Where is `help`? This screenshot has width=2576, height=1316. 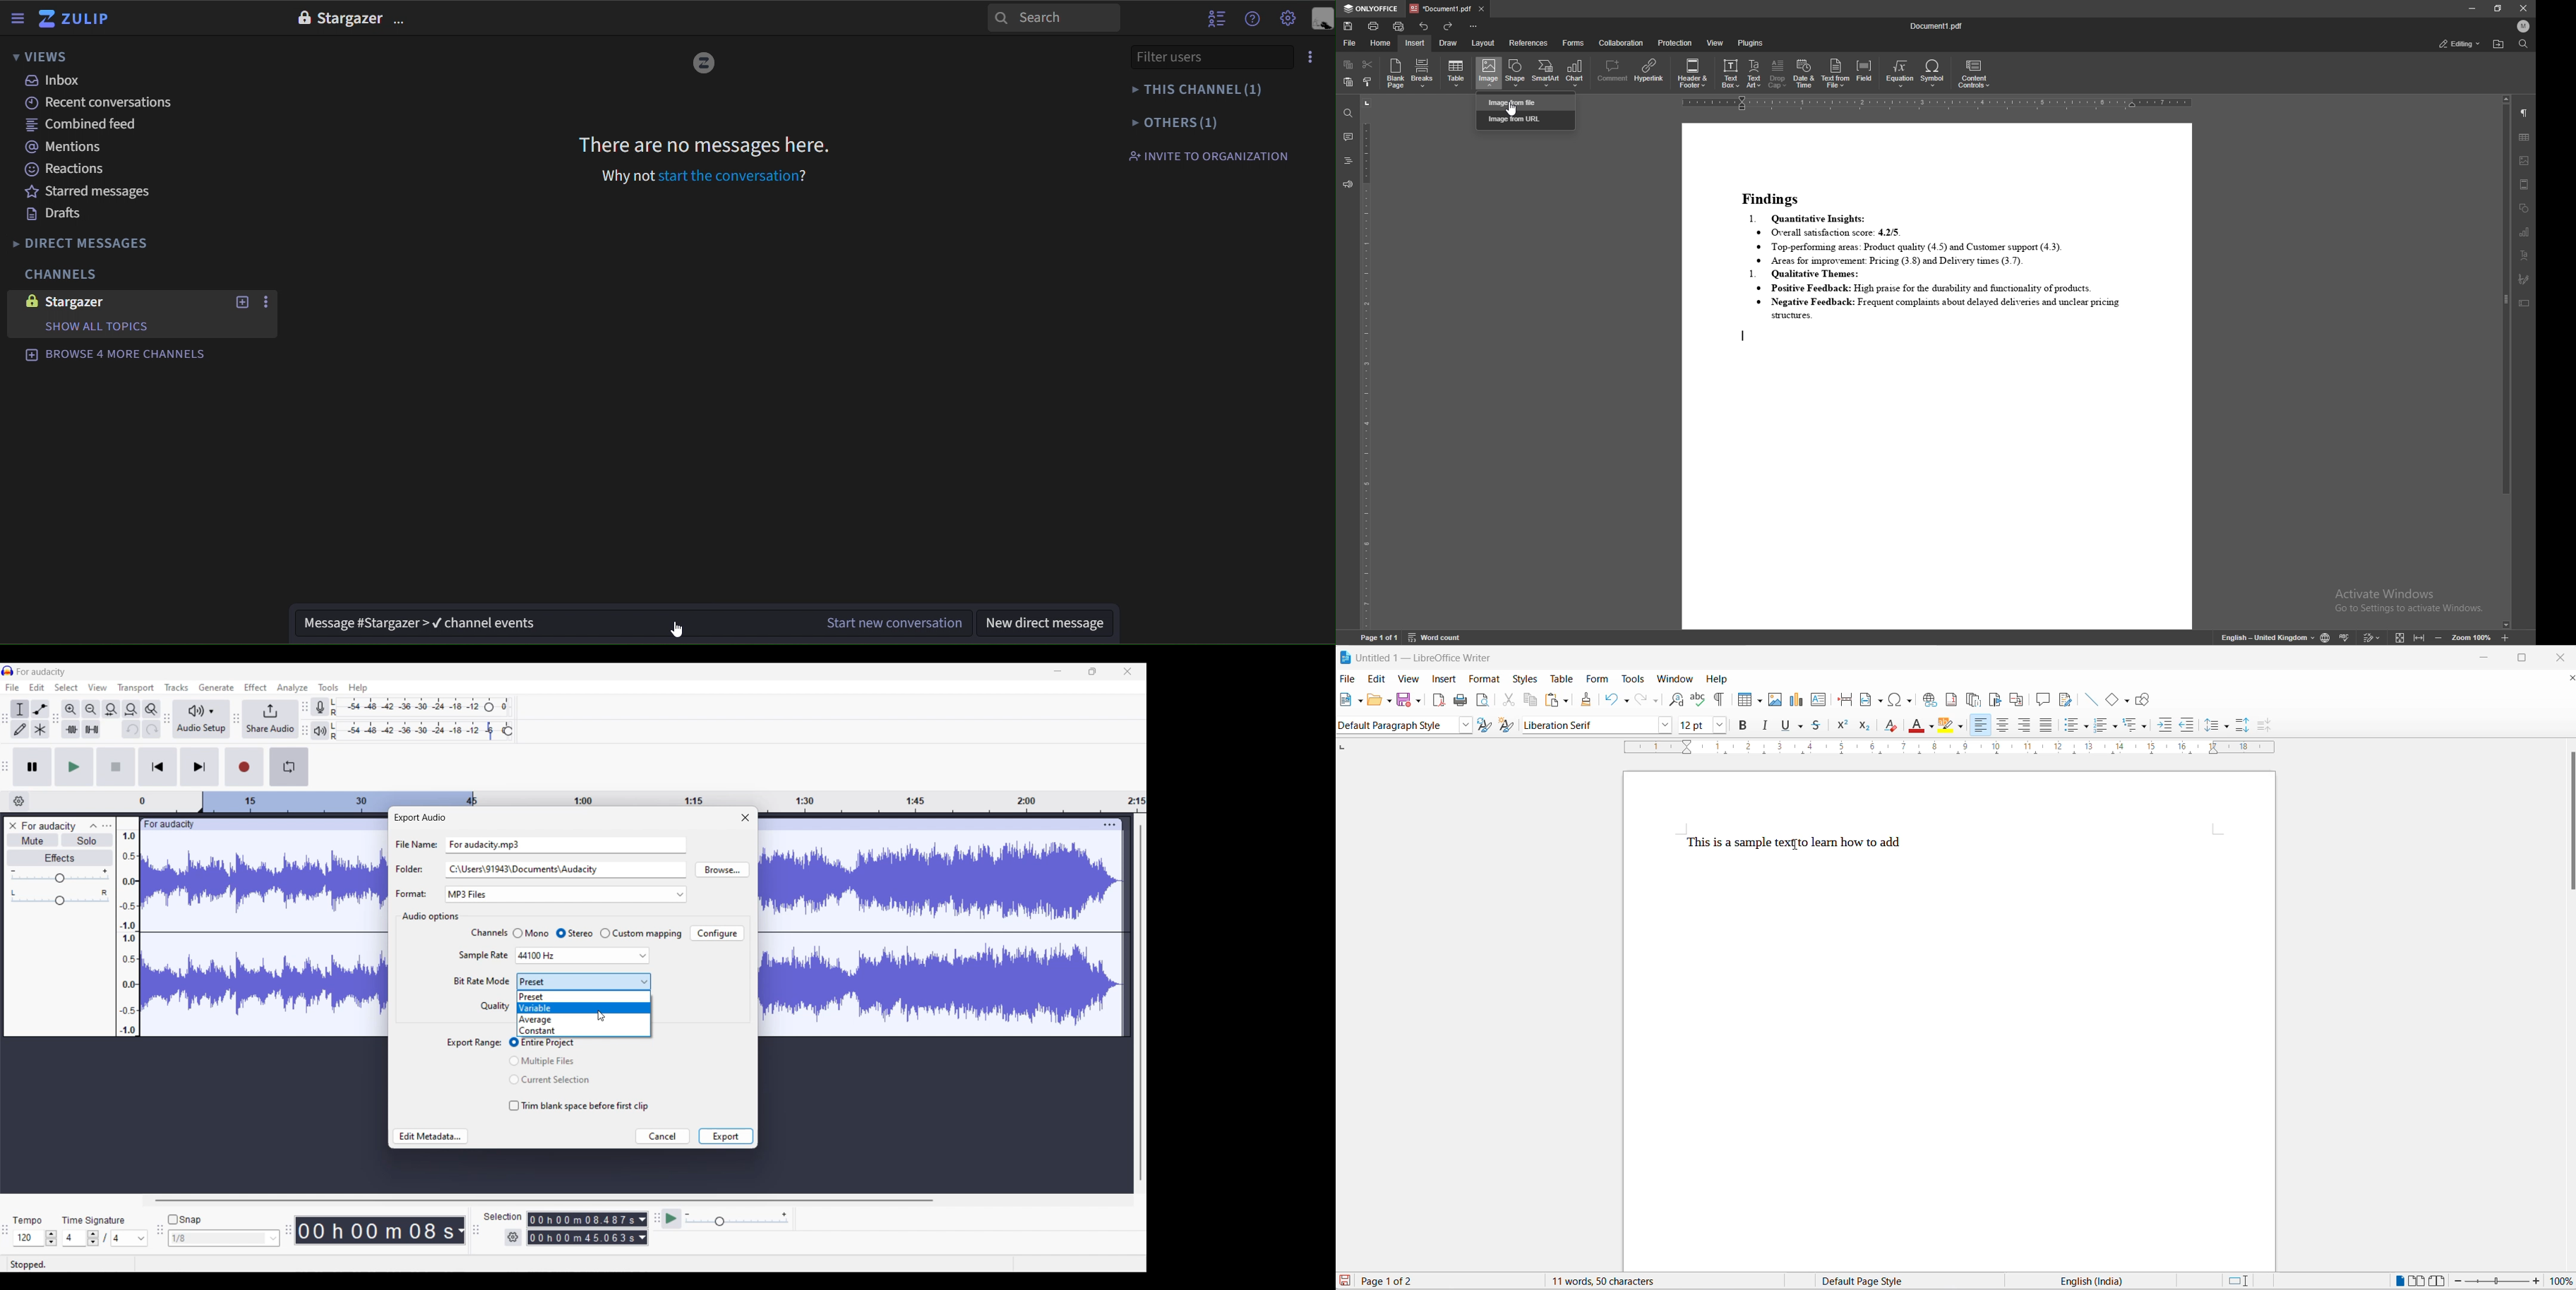
help is located at coordinates (1719, 680).